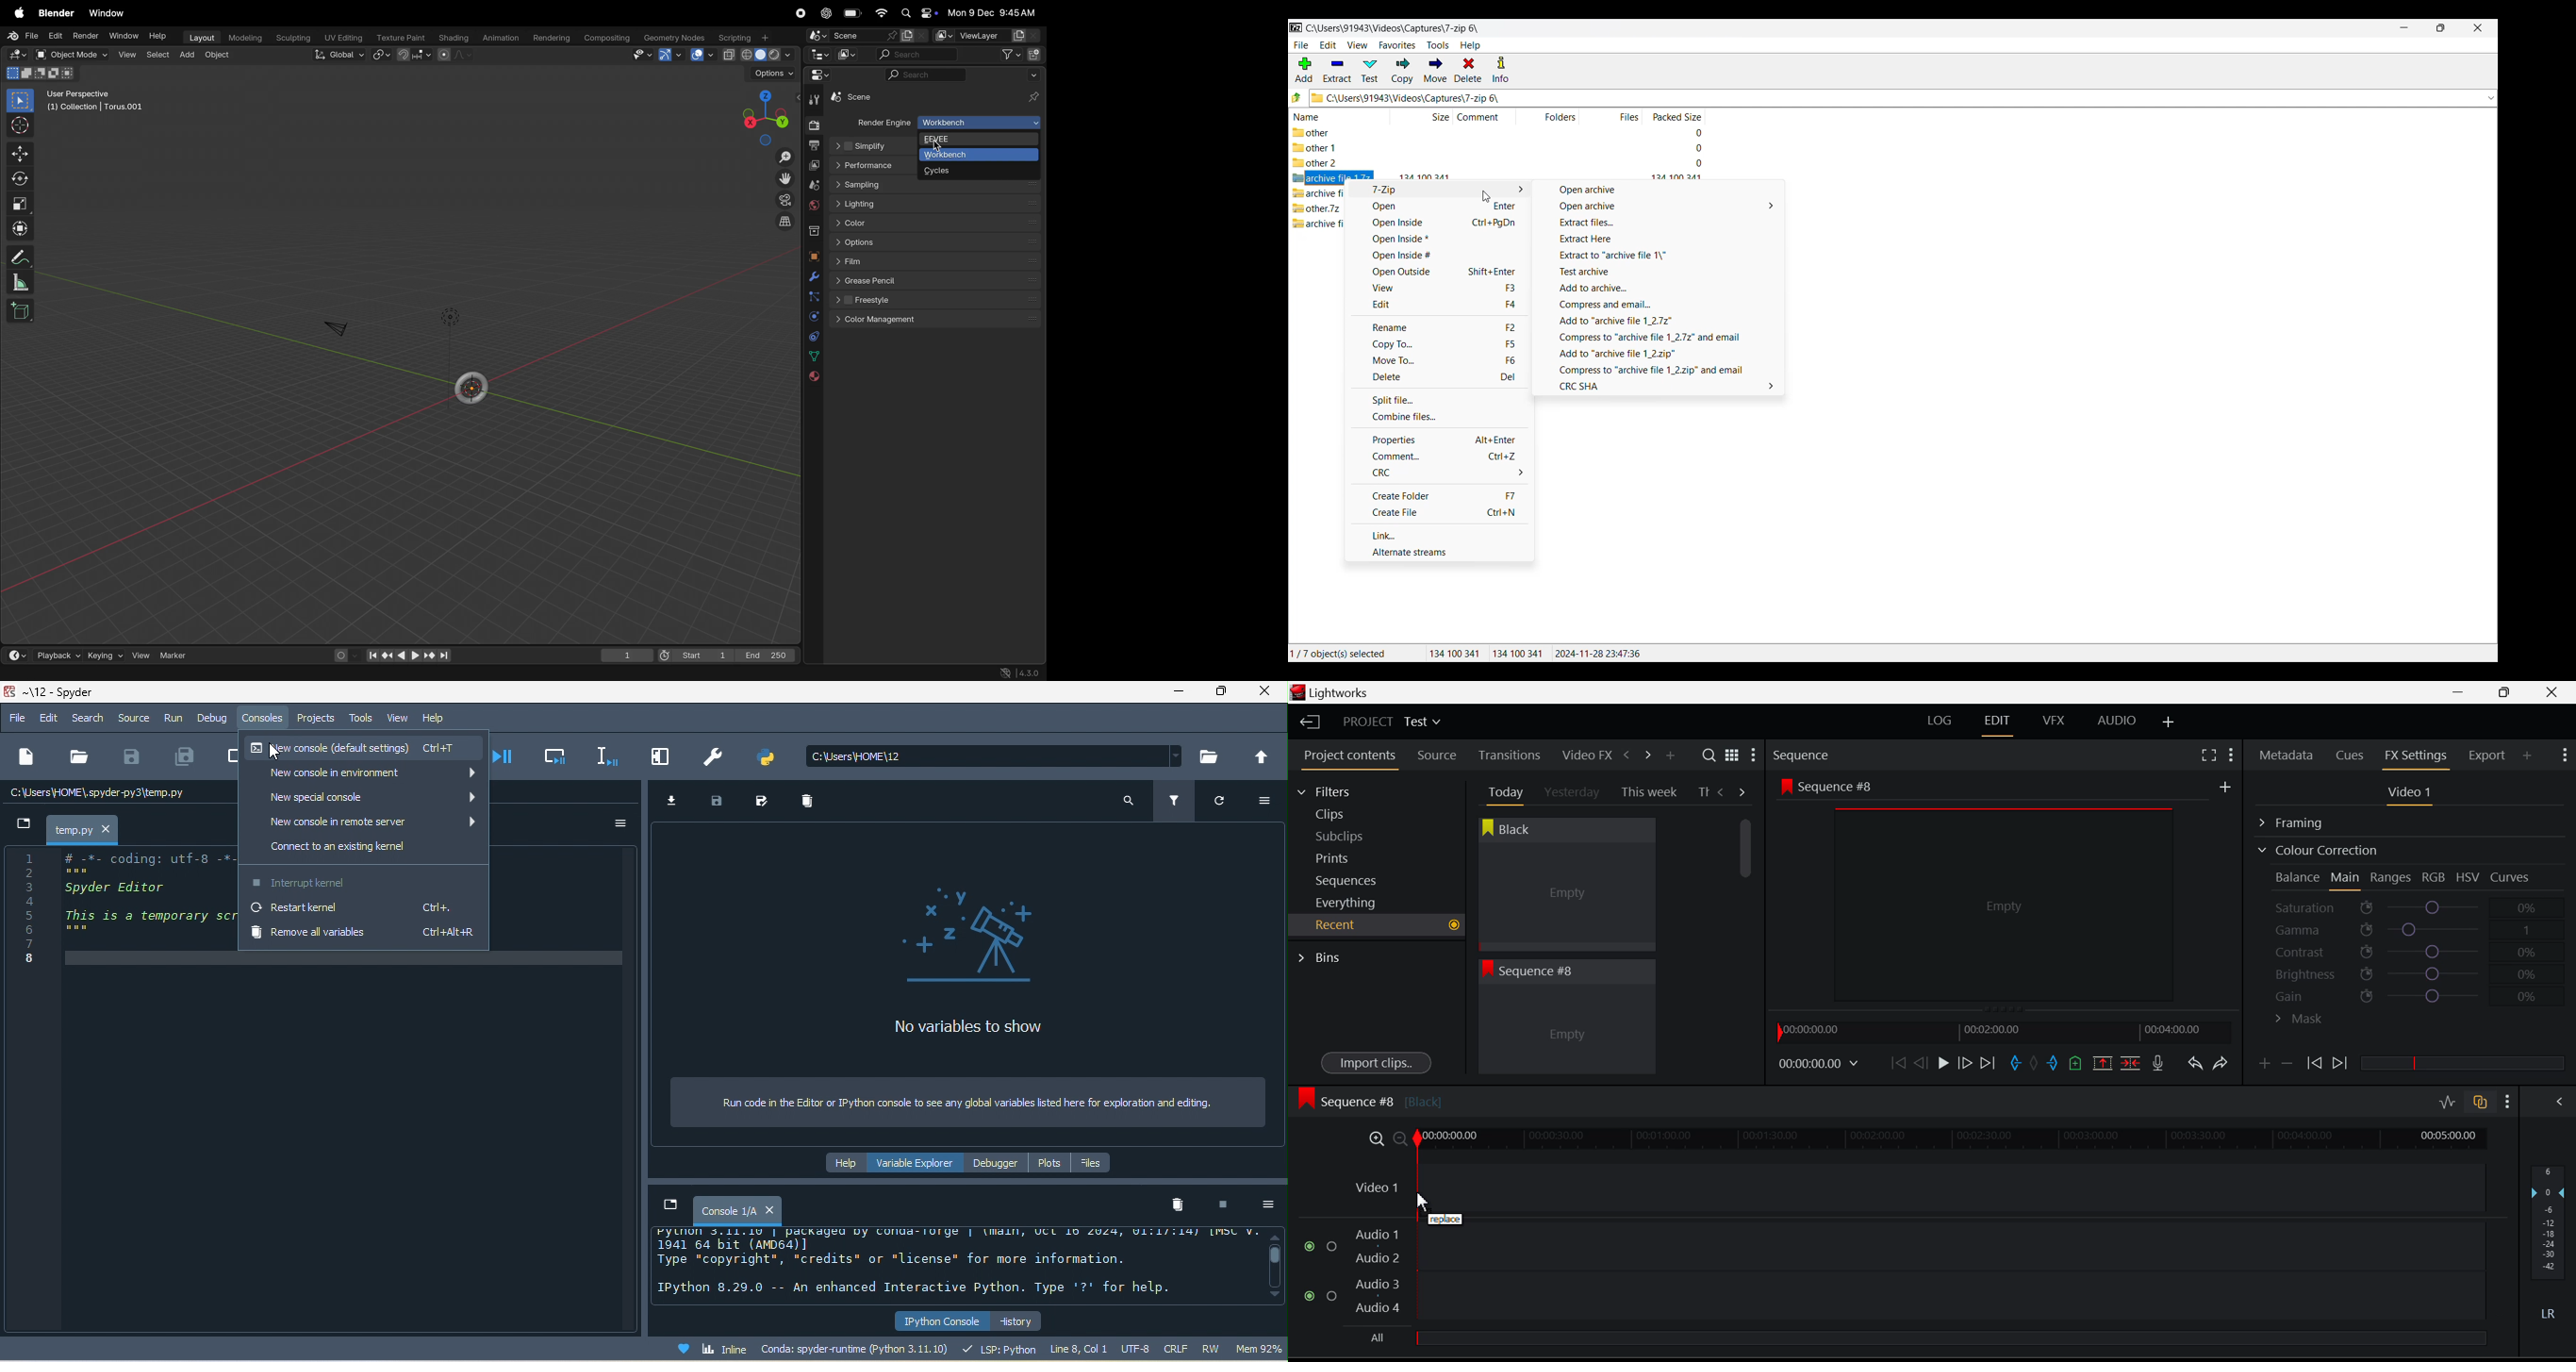  What do you see at coordinates (2412, 930) in the screenshot?
I see `Gamma` at bounding box center [2412, 930].